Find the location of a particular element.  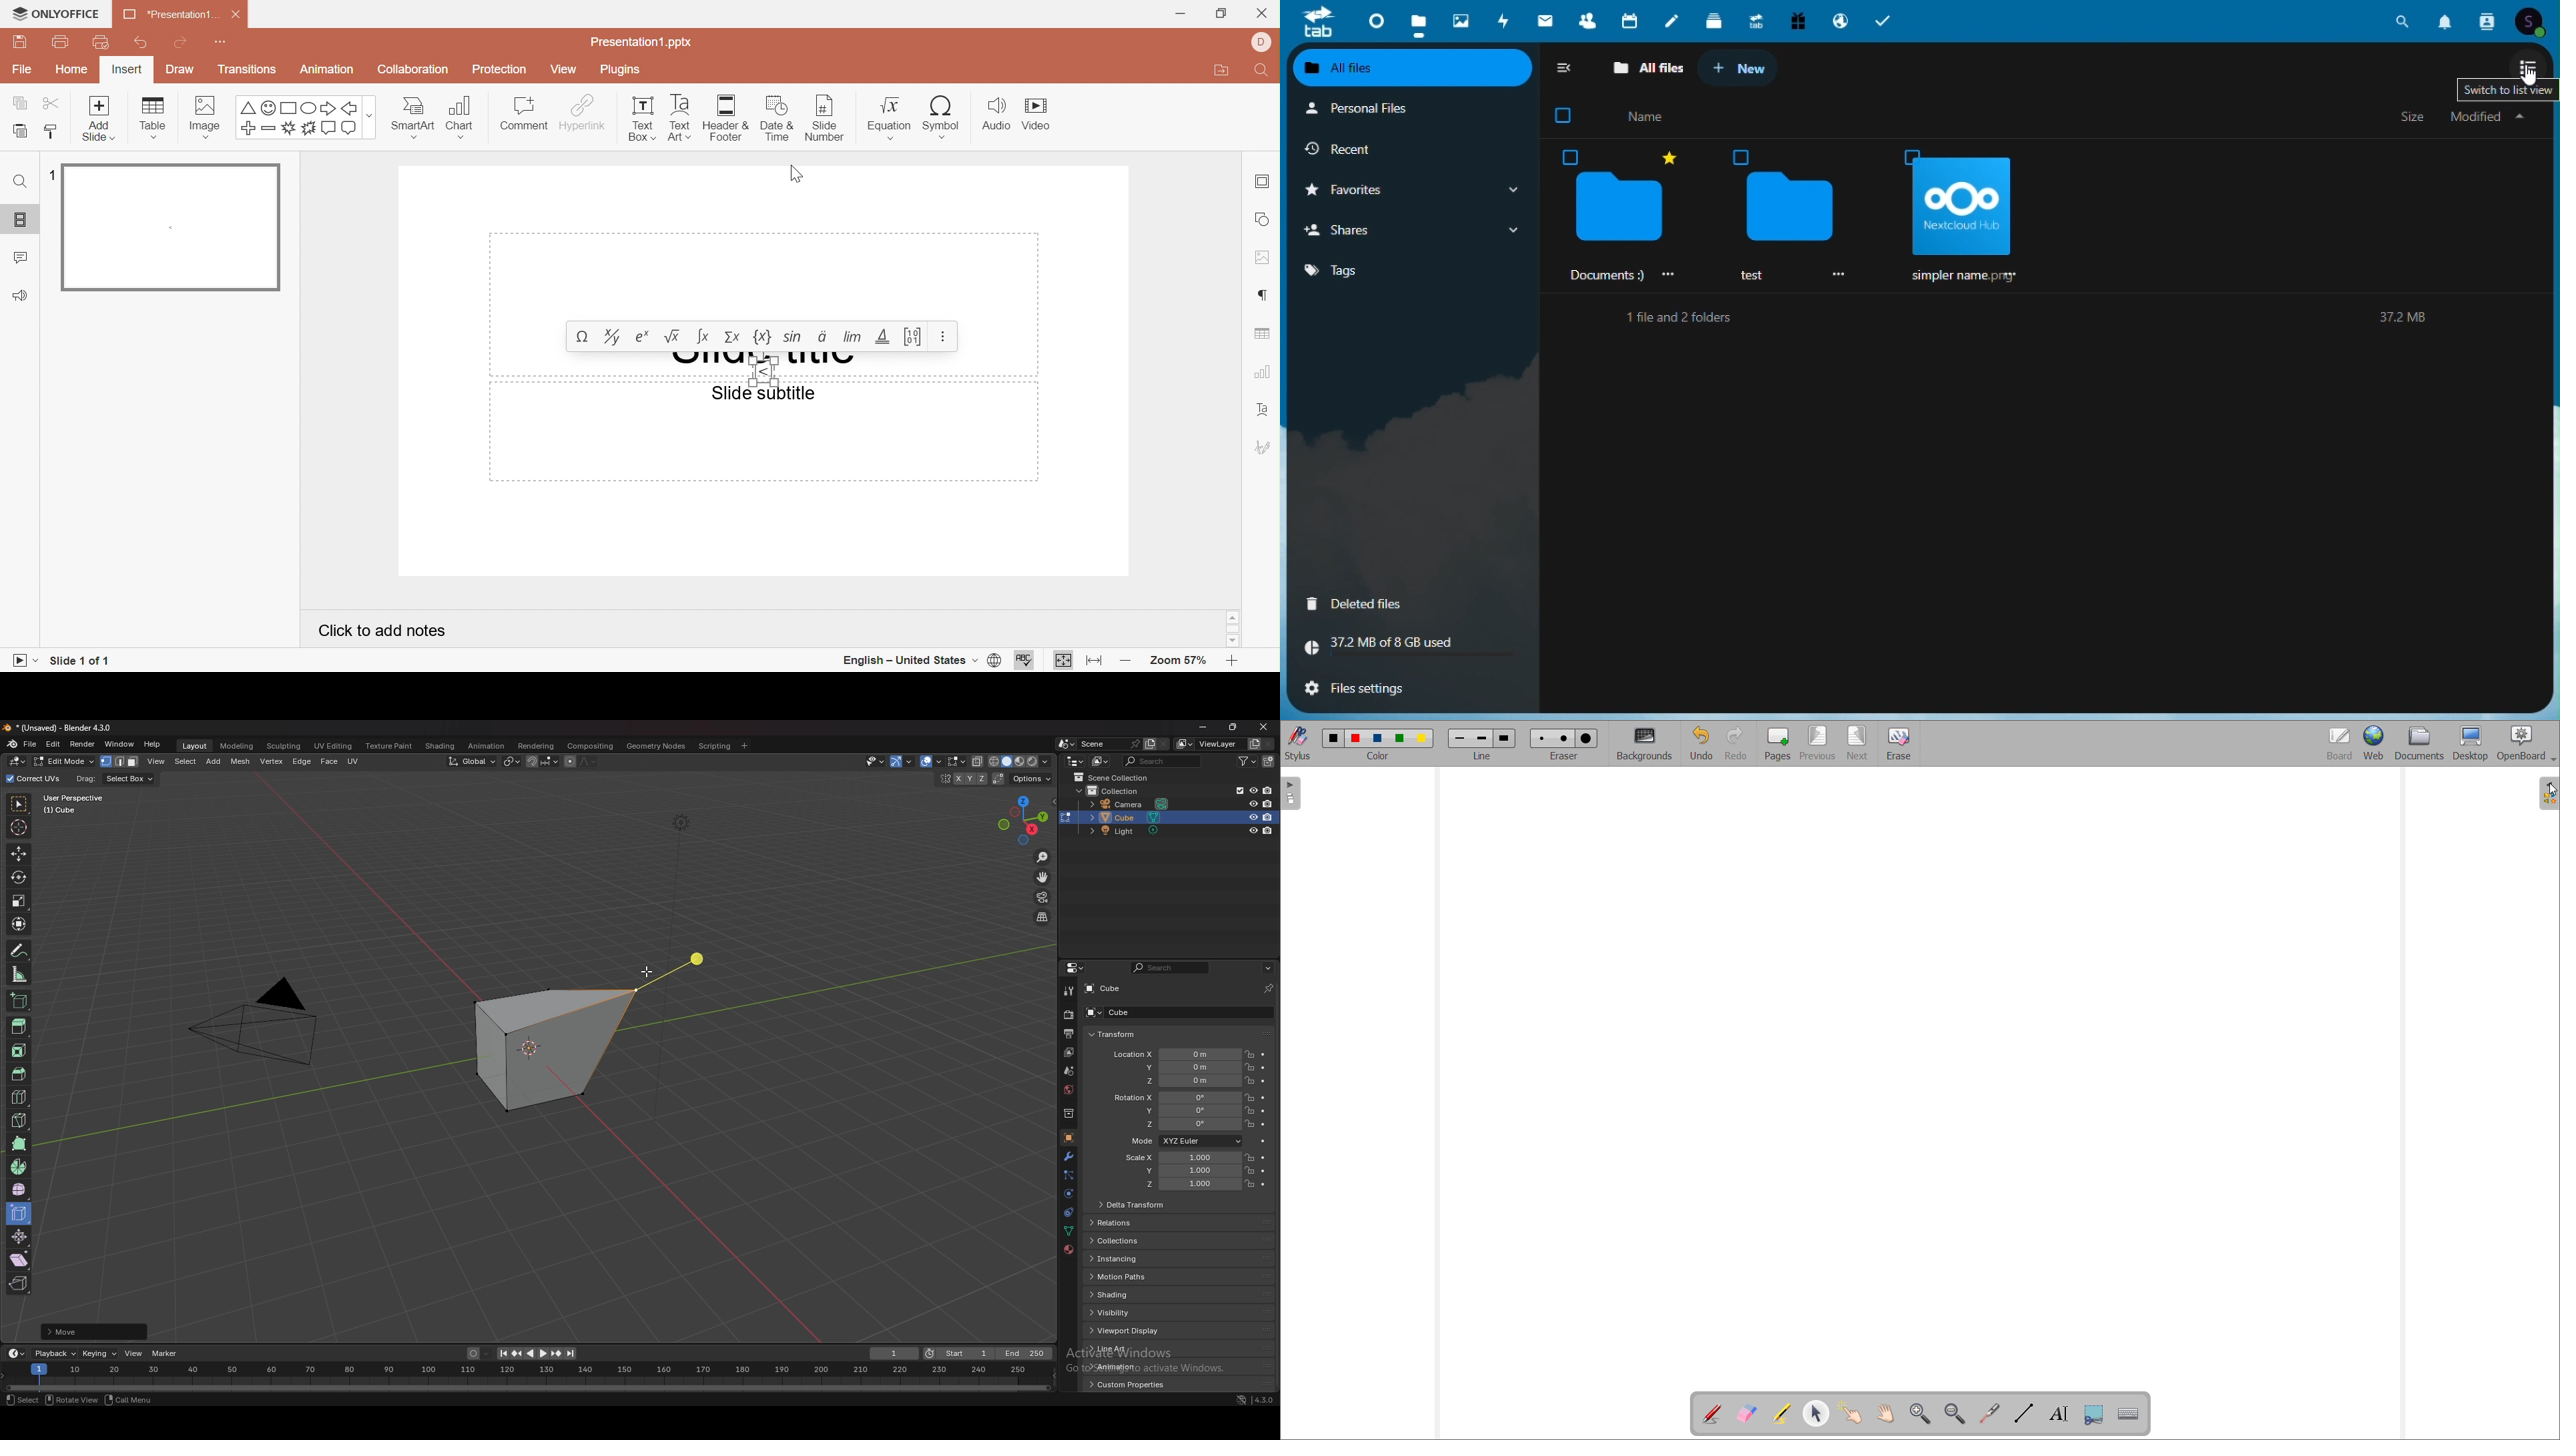

transform is located at coordinates (19, 923).